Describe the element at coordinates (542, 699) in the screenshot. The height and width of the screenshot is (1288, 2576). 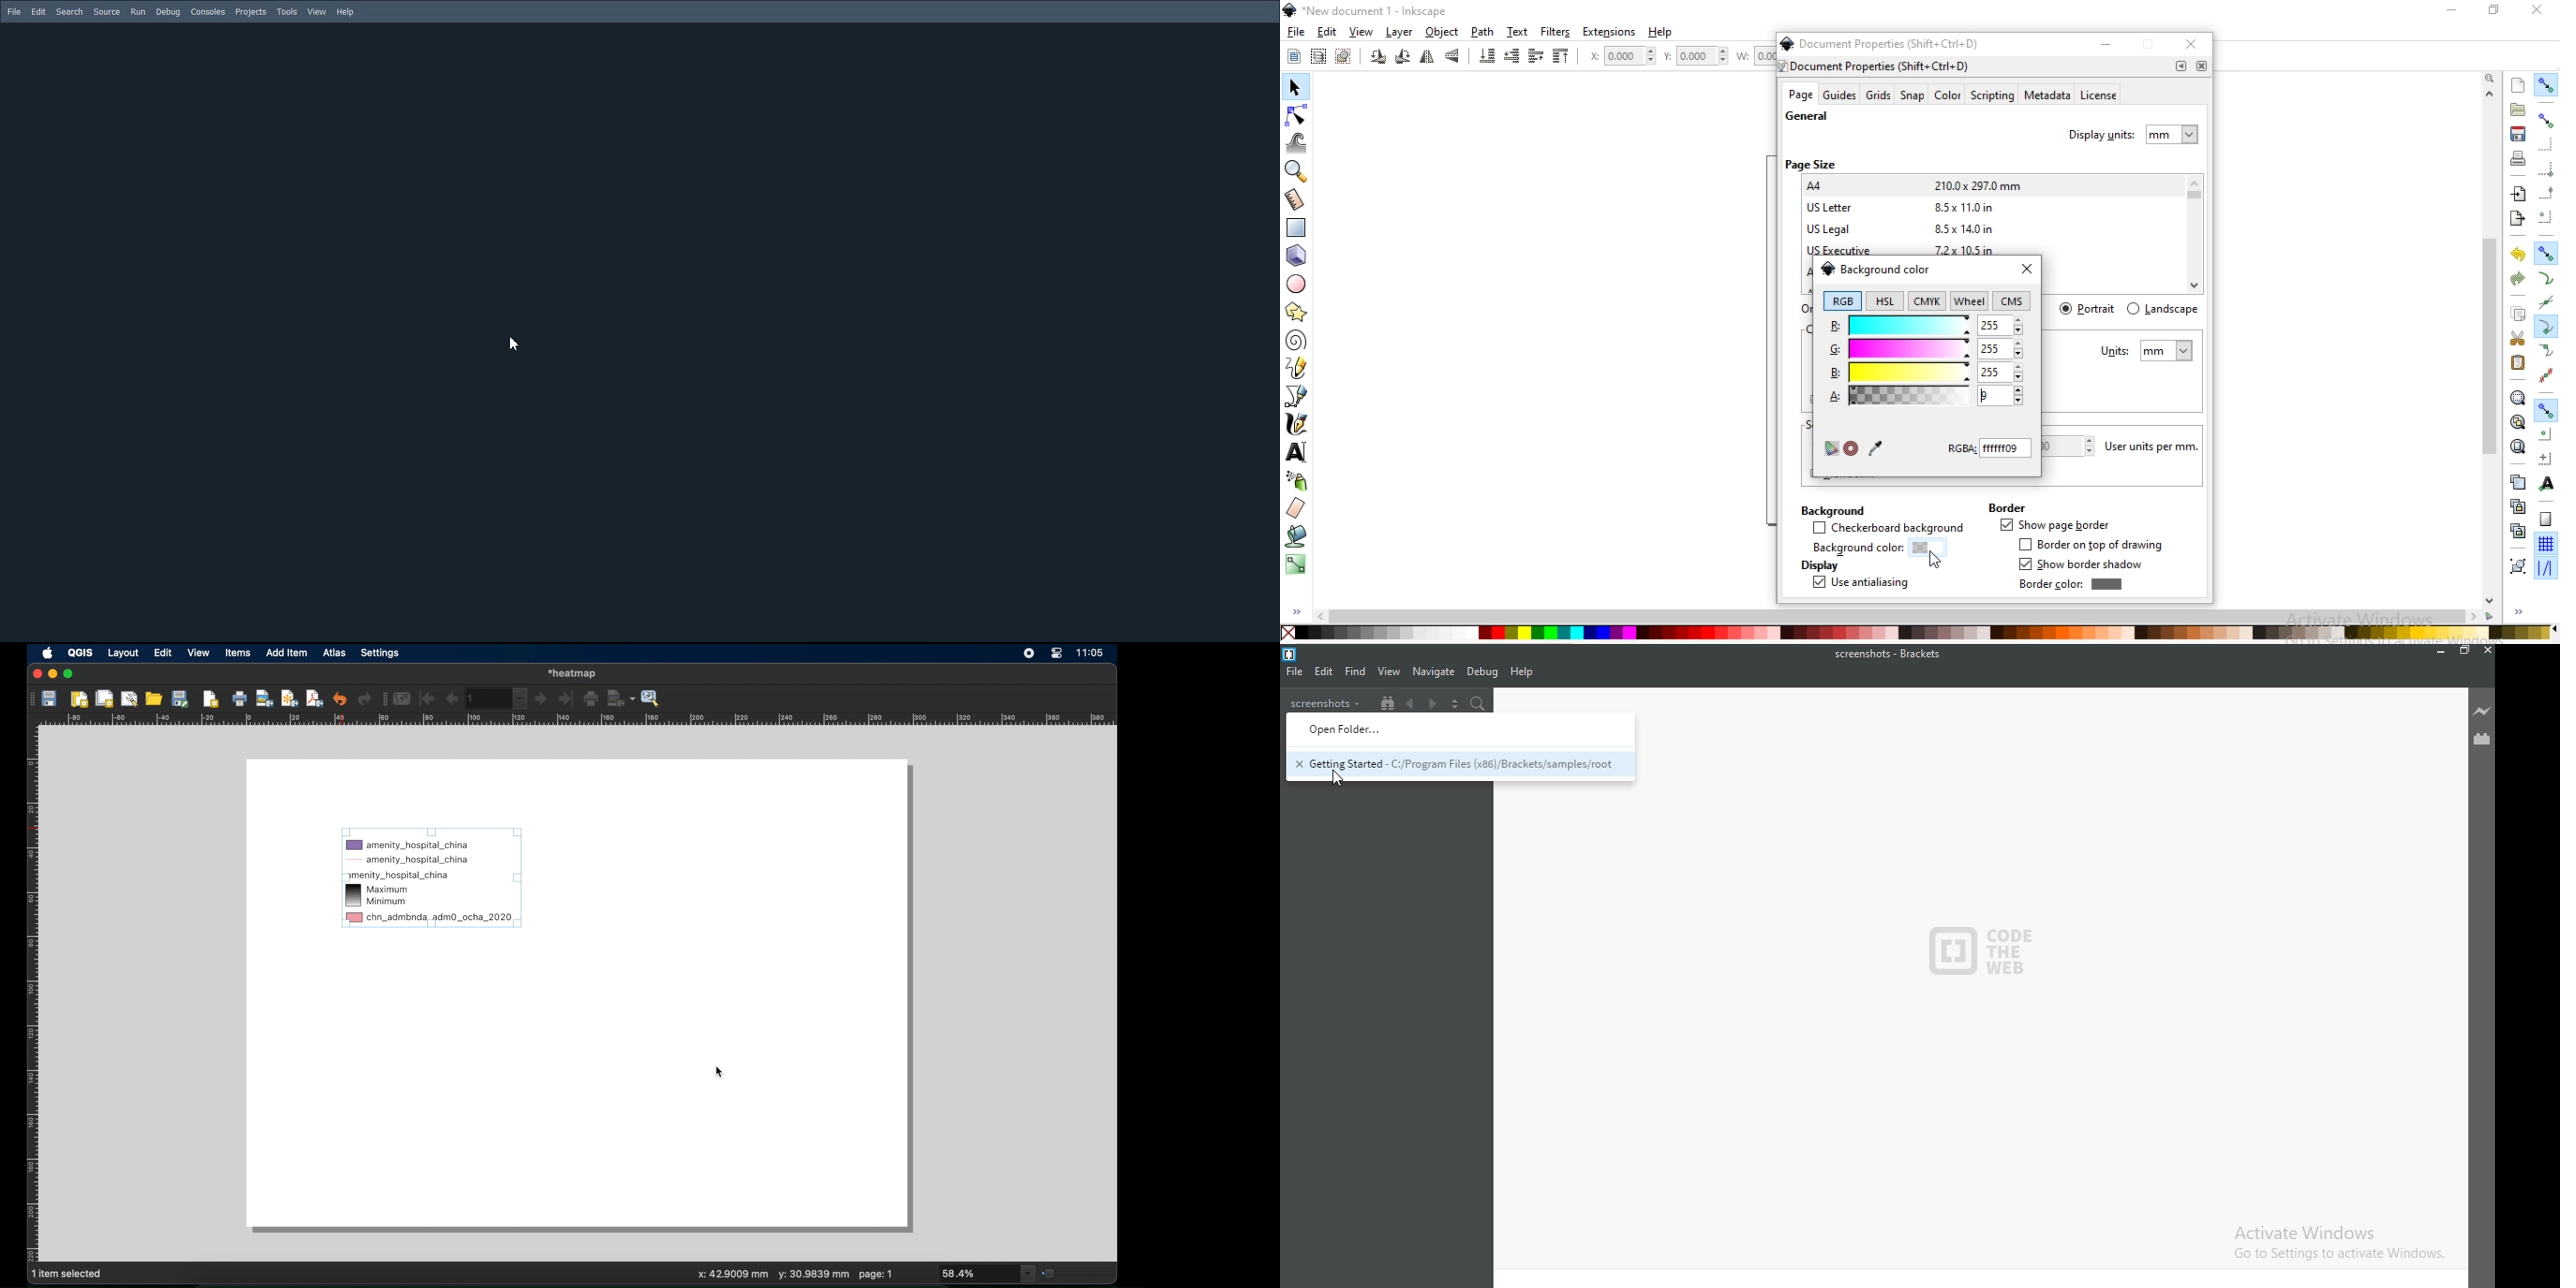
I see `next feature` at that location.